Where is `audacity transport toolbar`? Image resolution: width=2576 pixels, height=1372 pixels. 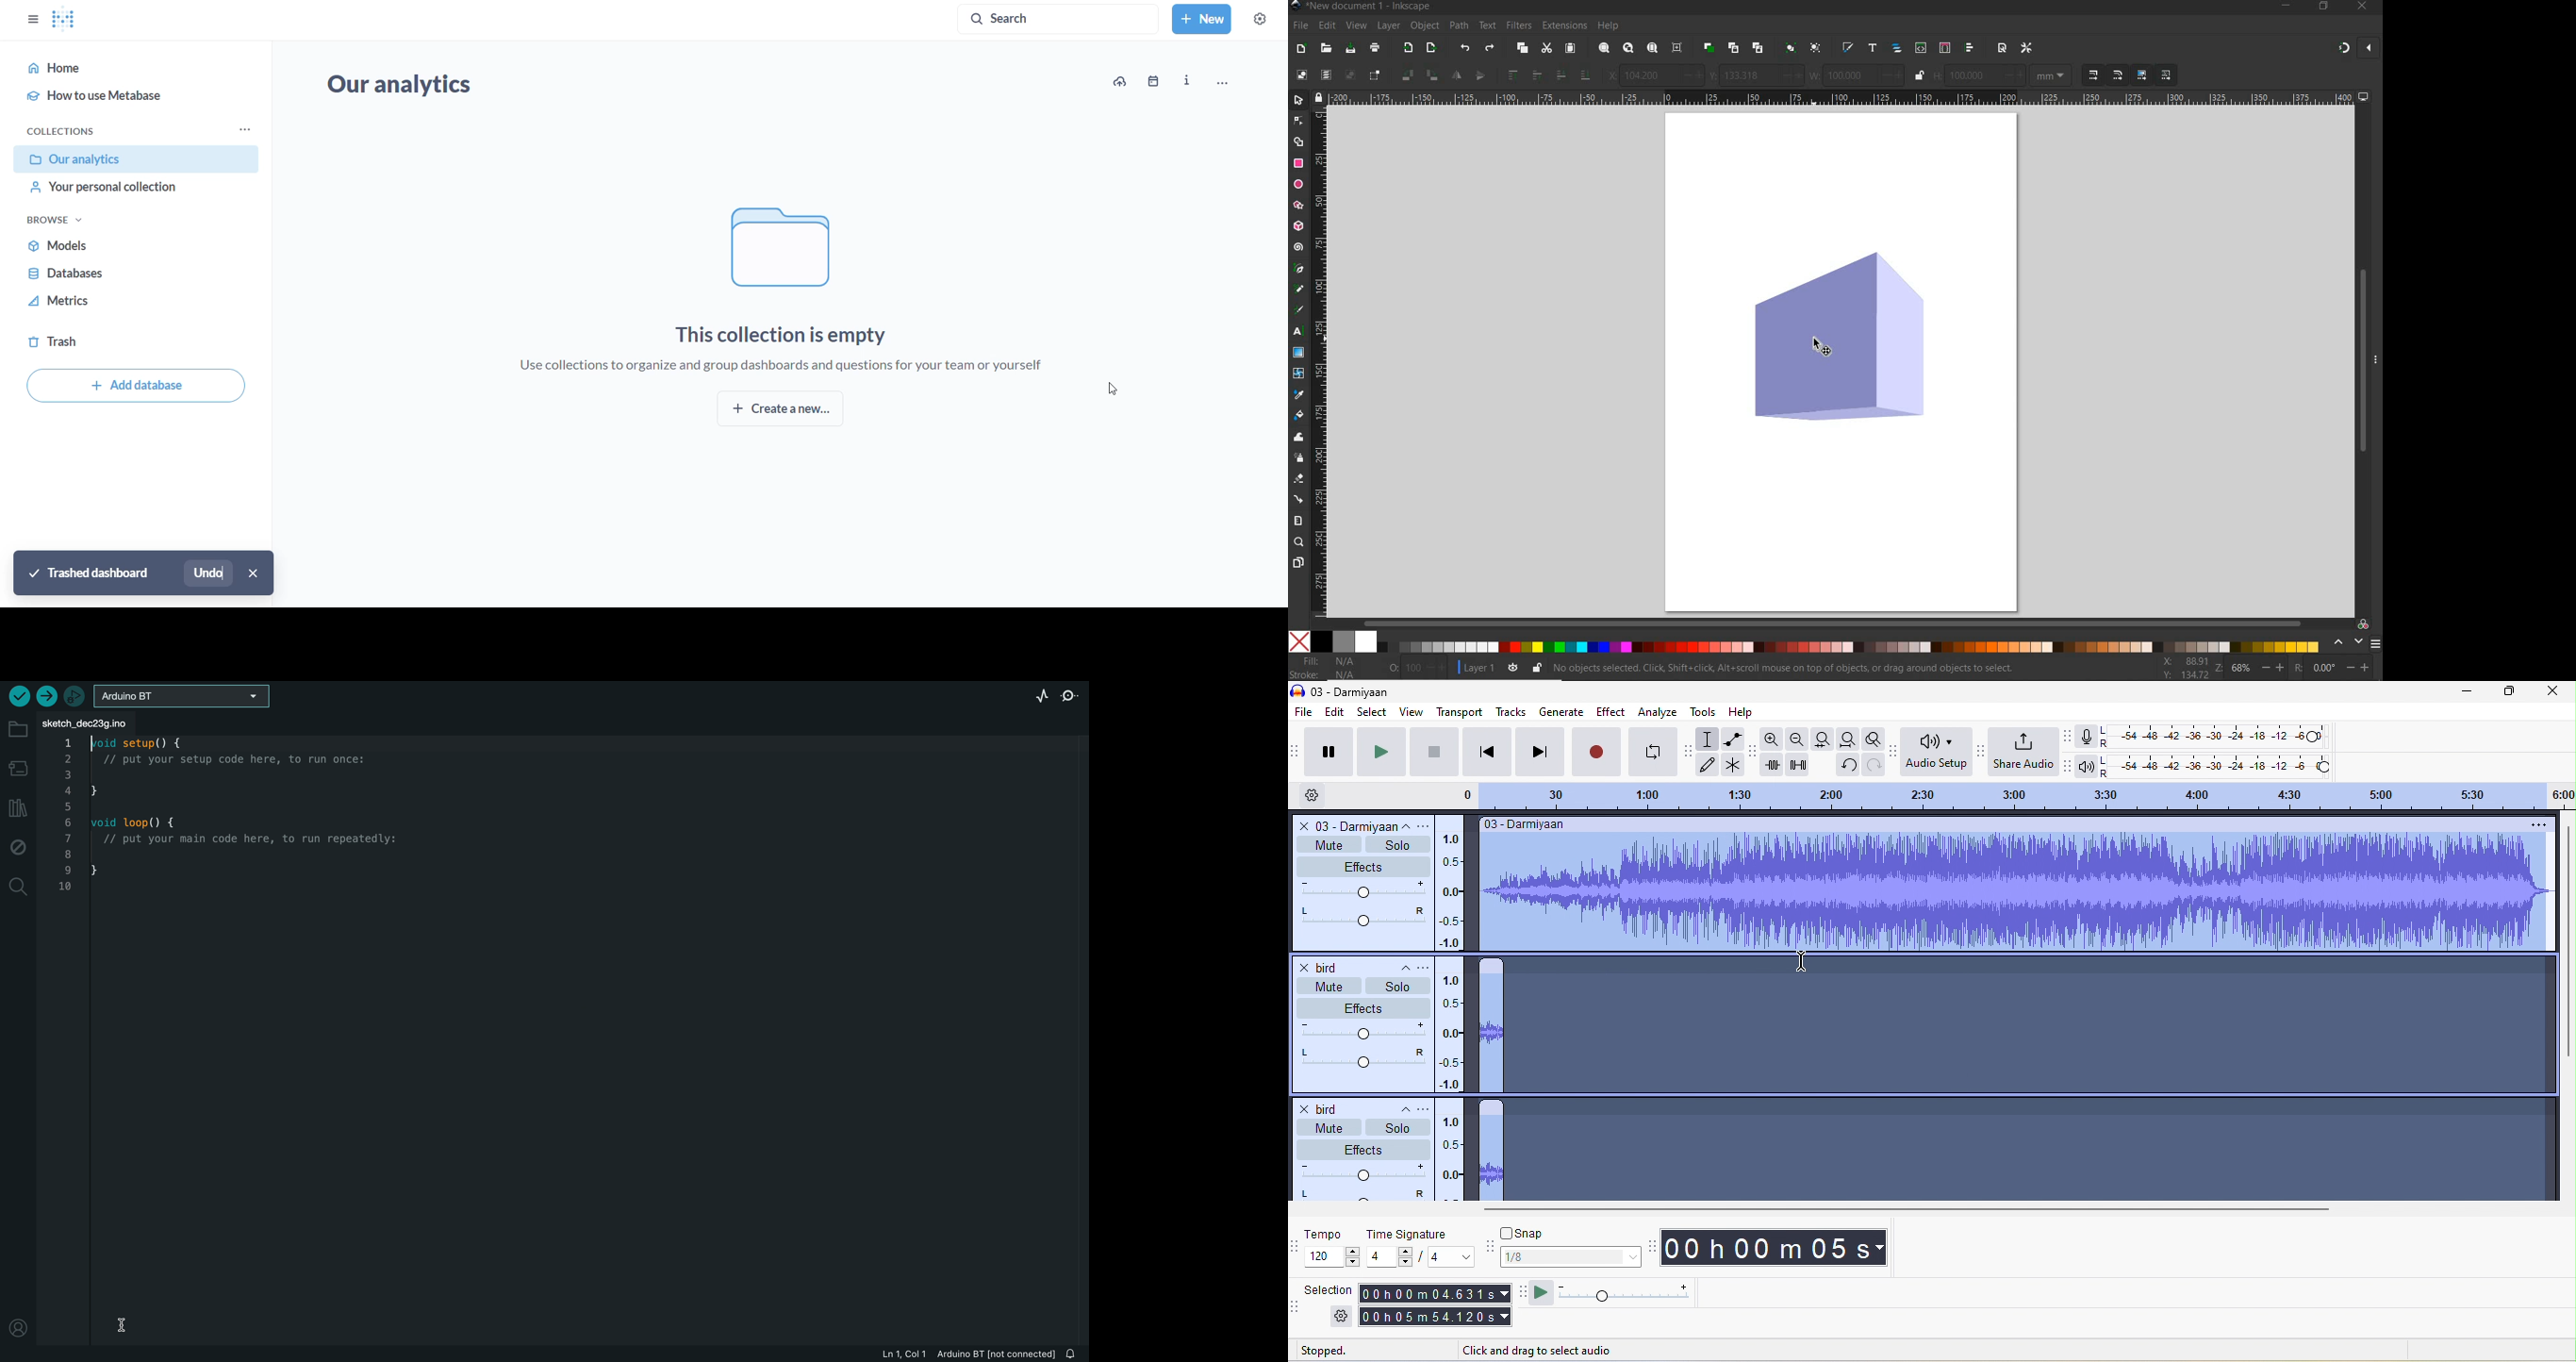
audacity transport toolbar is located at coordinates (1296, 751).